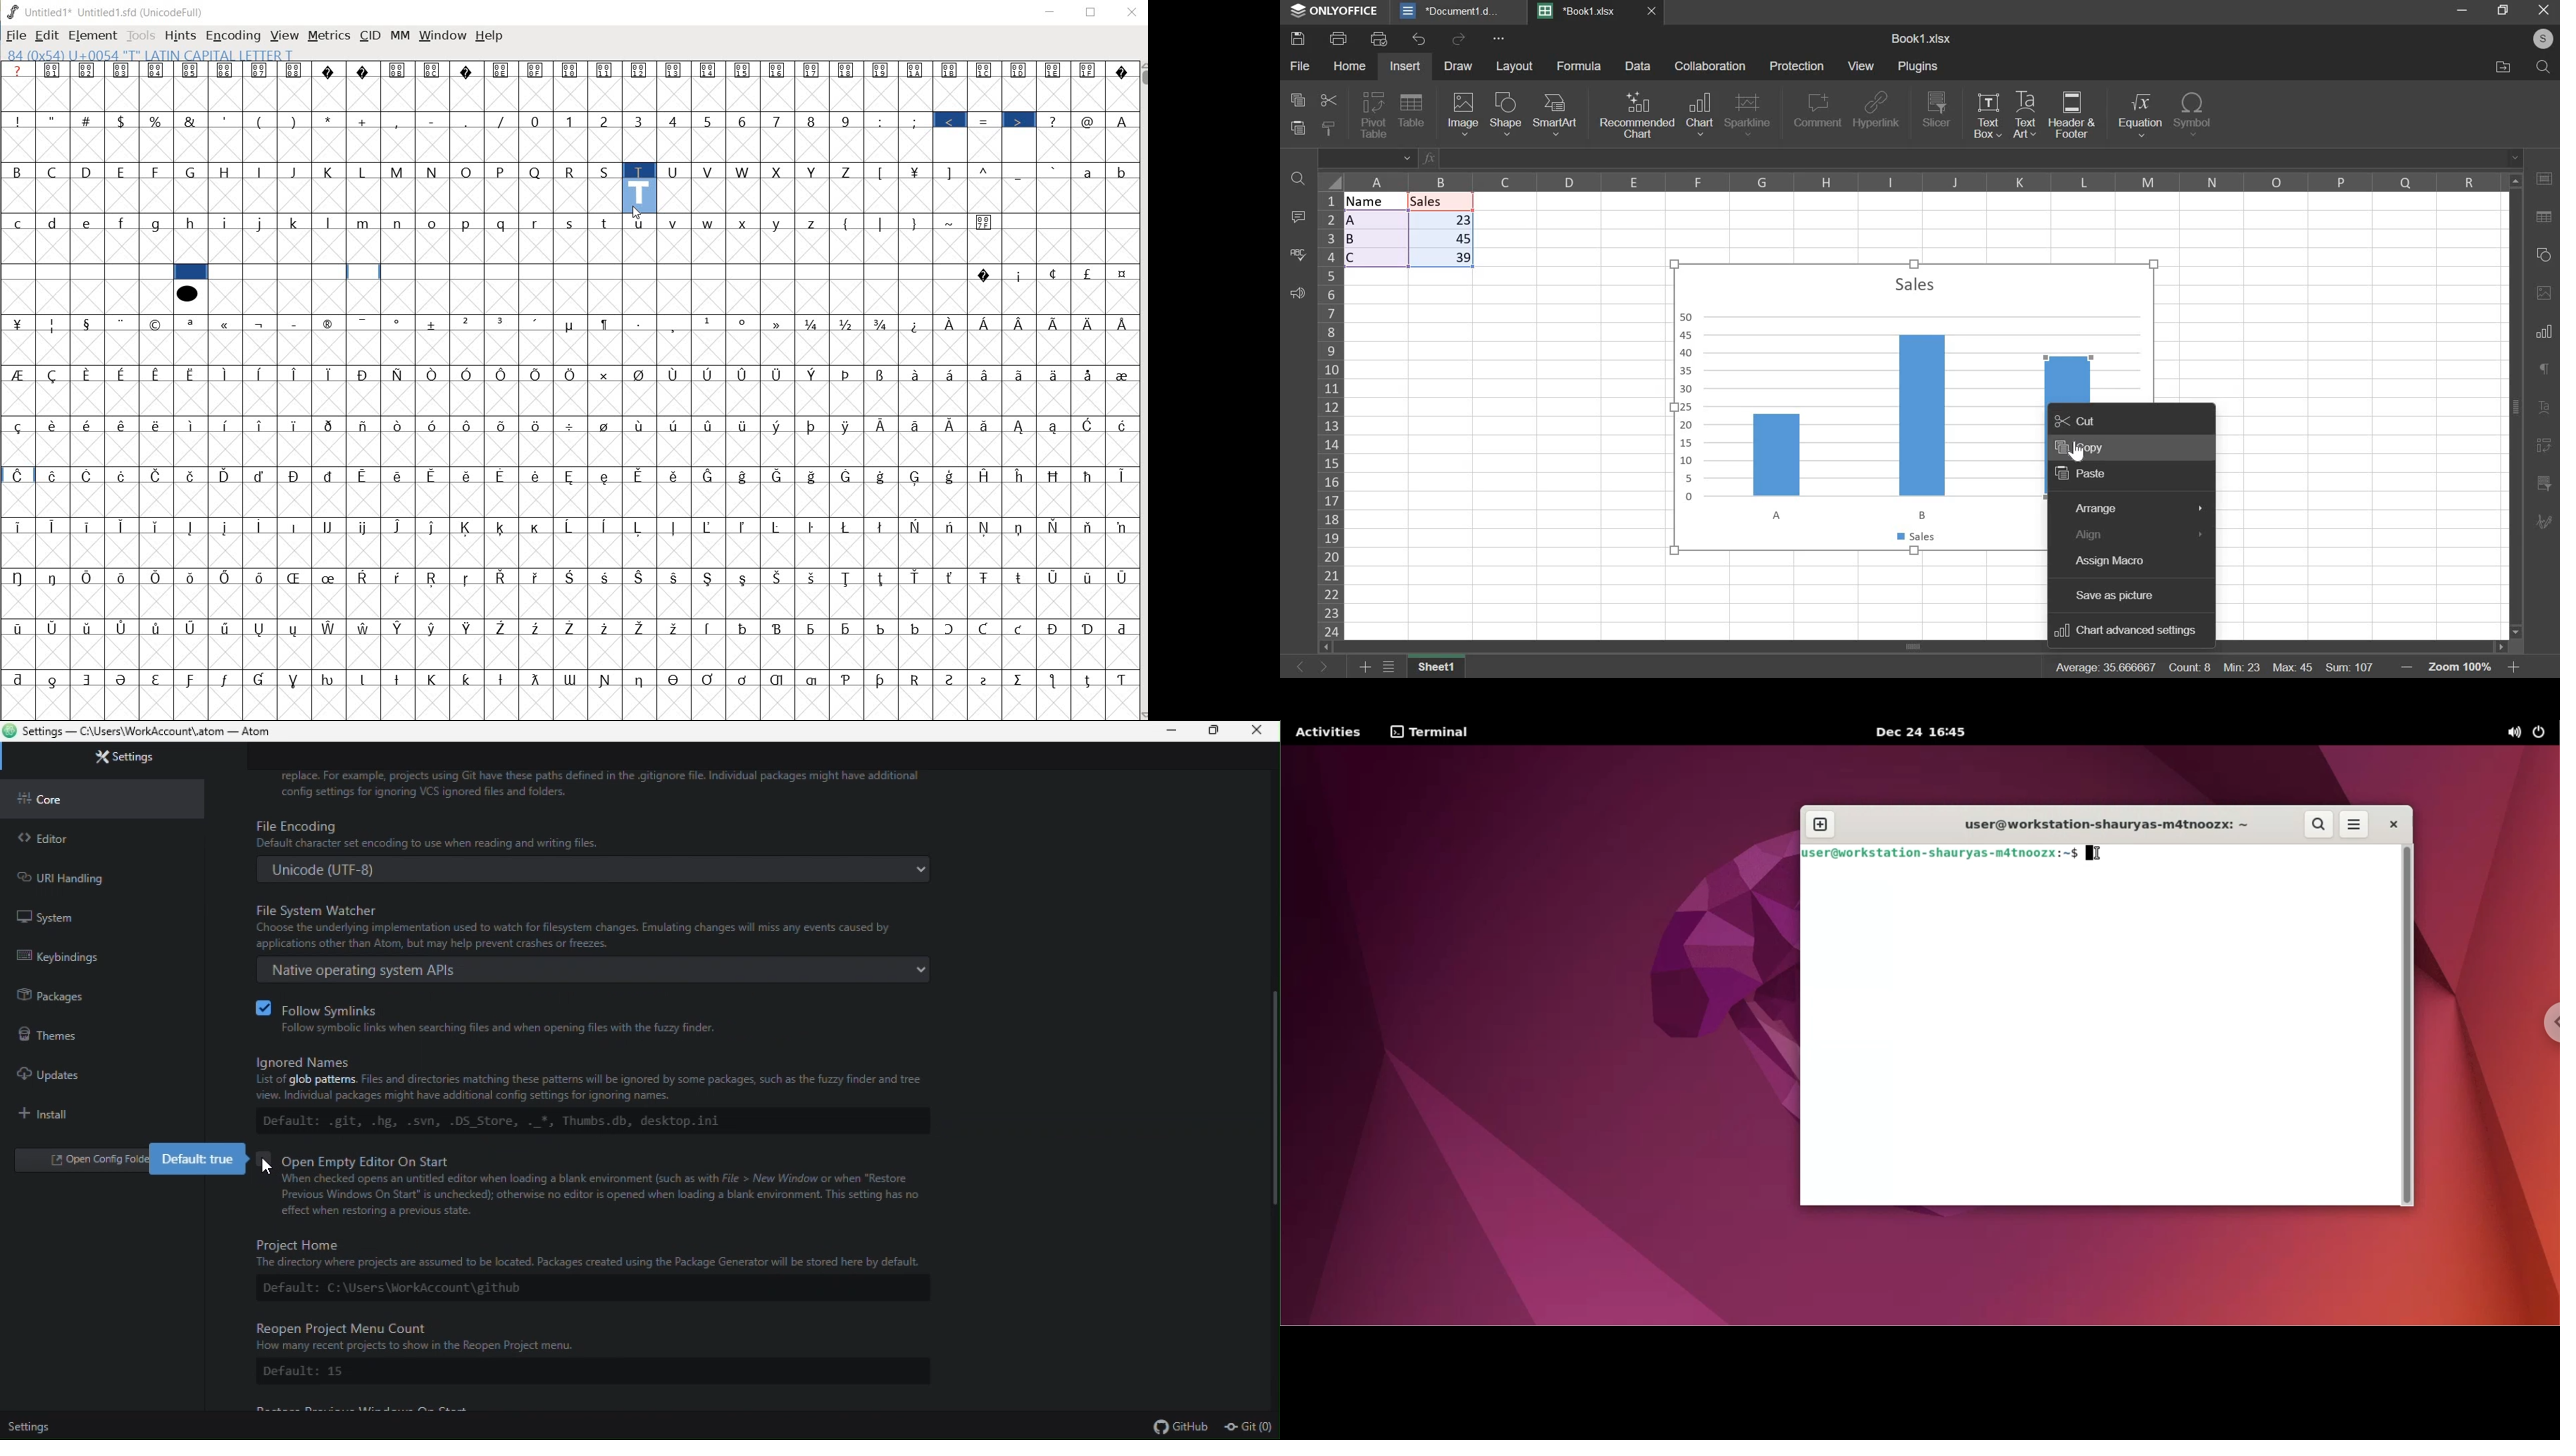 The width and height of the screenshot is (2576, 1456). What do you see at coordinates (502, 323) in the screenshot?
I see `Symbol` at bounding box center [502, 323].